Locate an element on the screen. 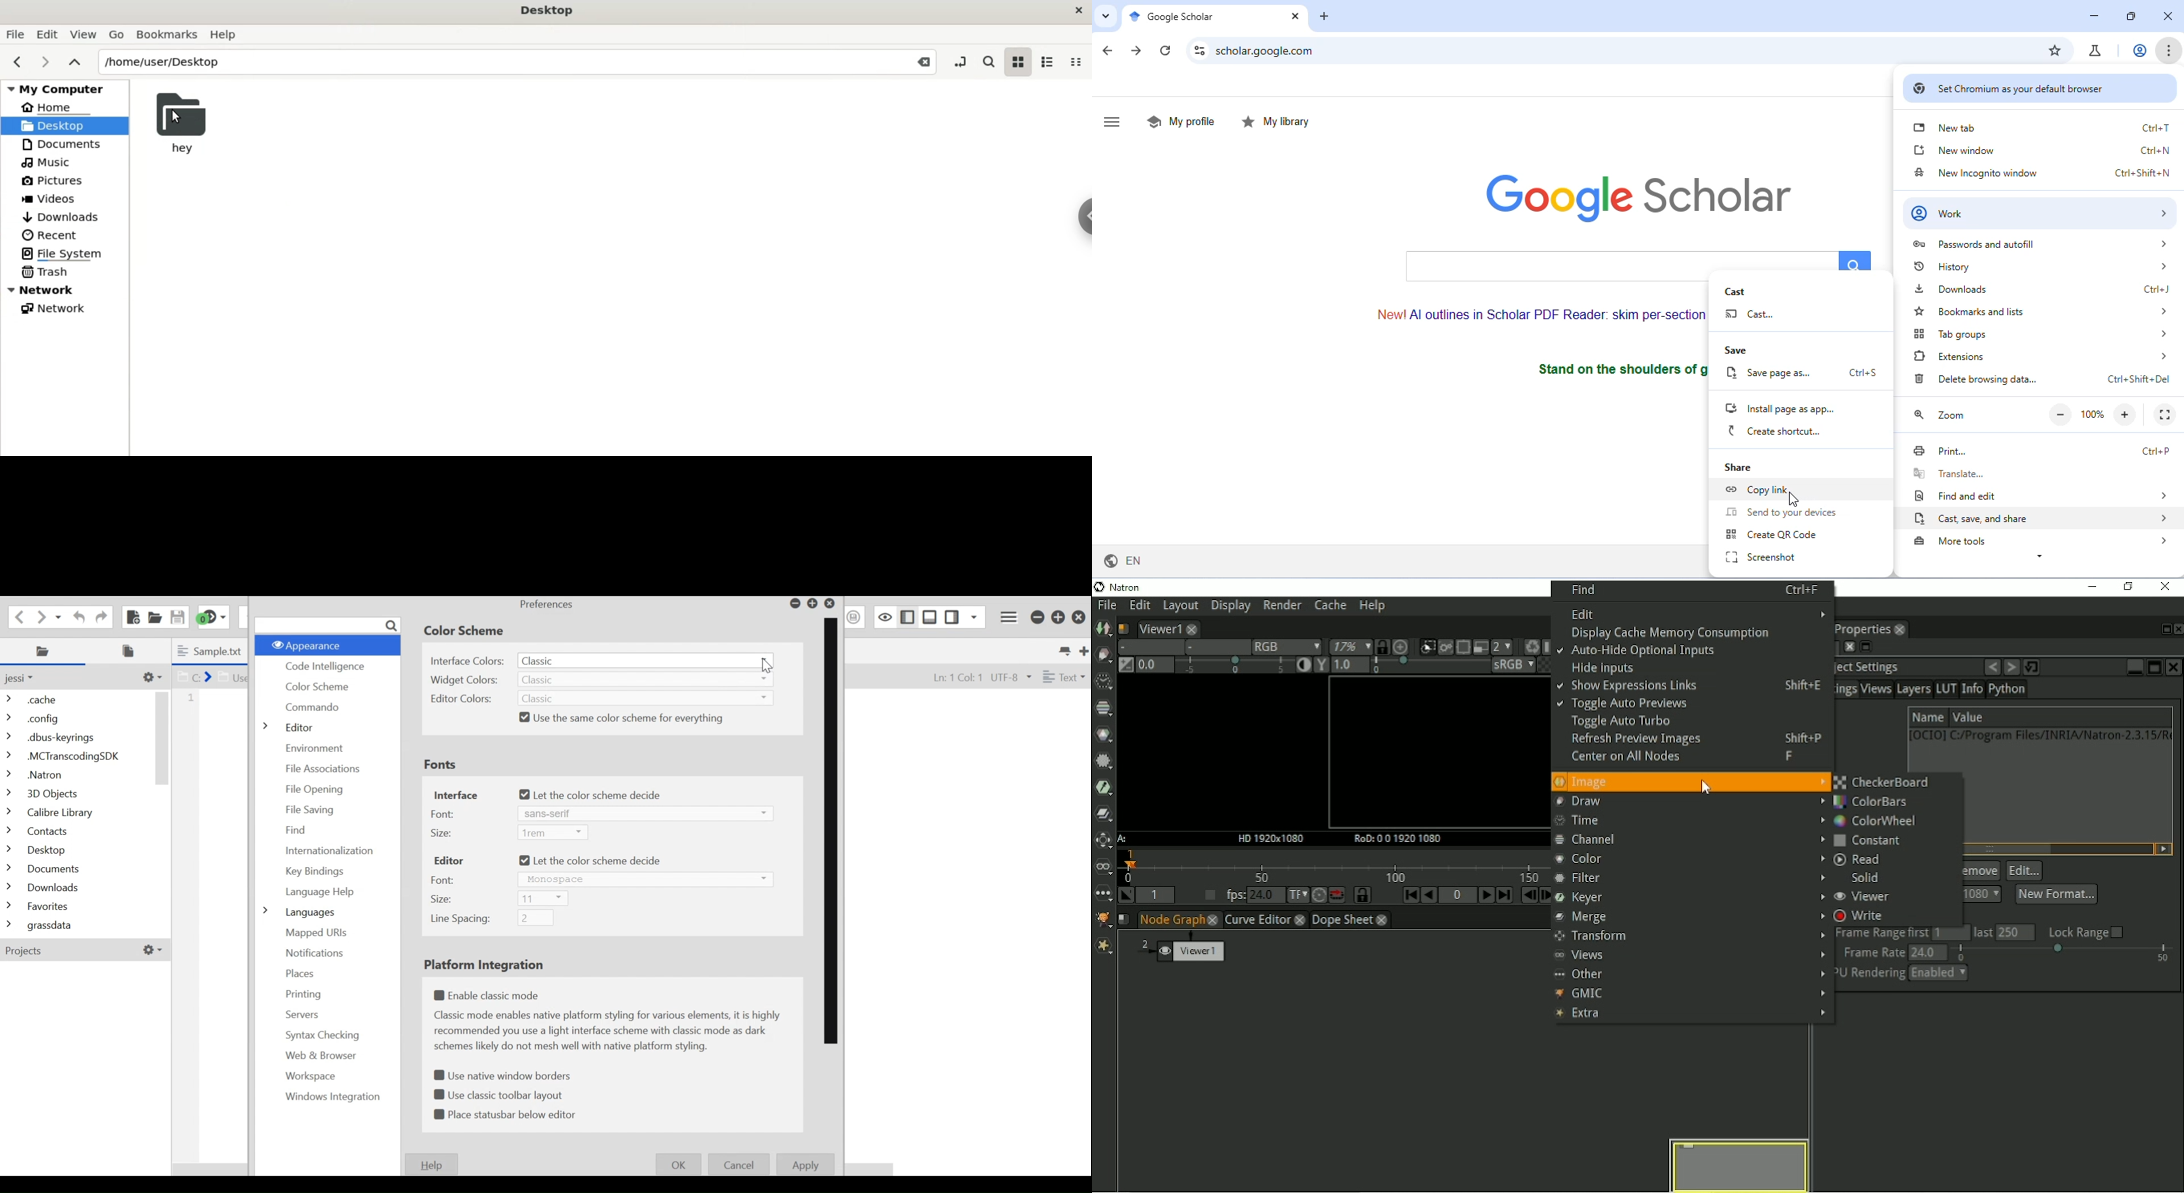 This screenshot has width=2184, height=1204. translate is located at coordinates (2040, 474).